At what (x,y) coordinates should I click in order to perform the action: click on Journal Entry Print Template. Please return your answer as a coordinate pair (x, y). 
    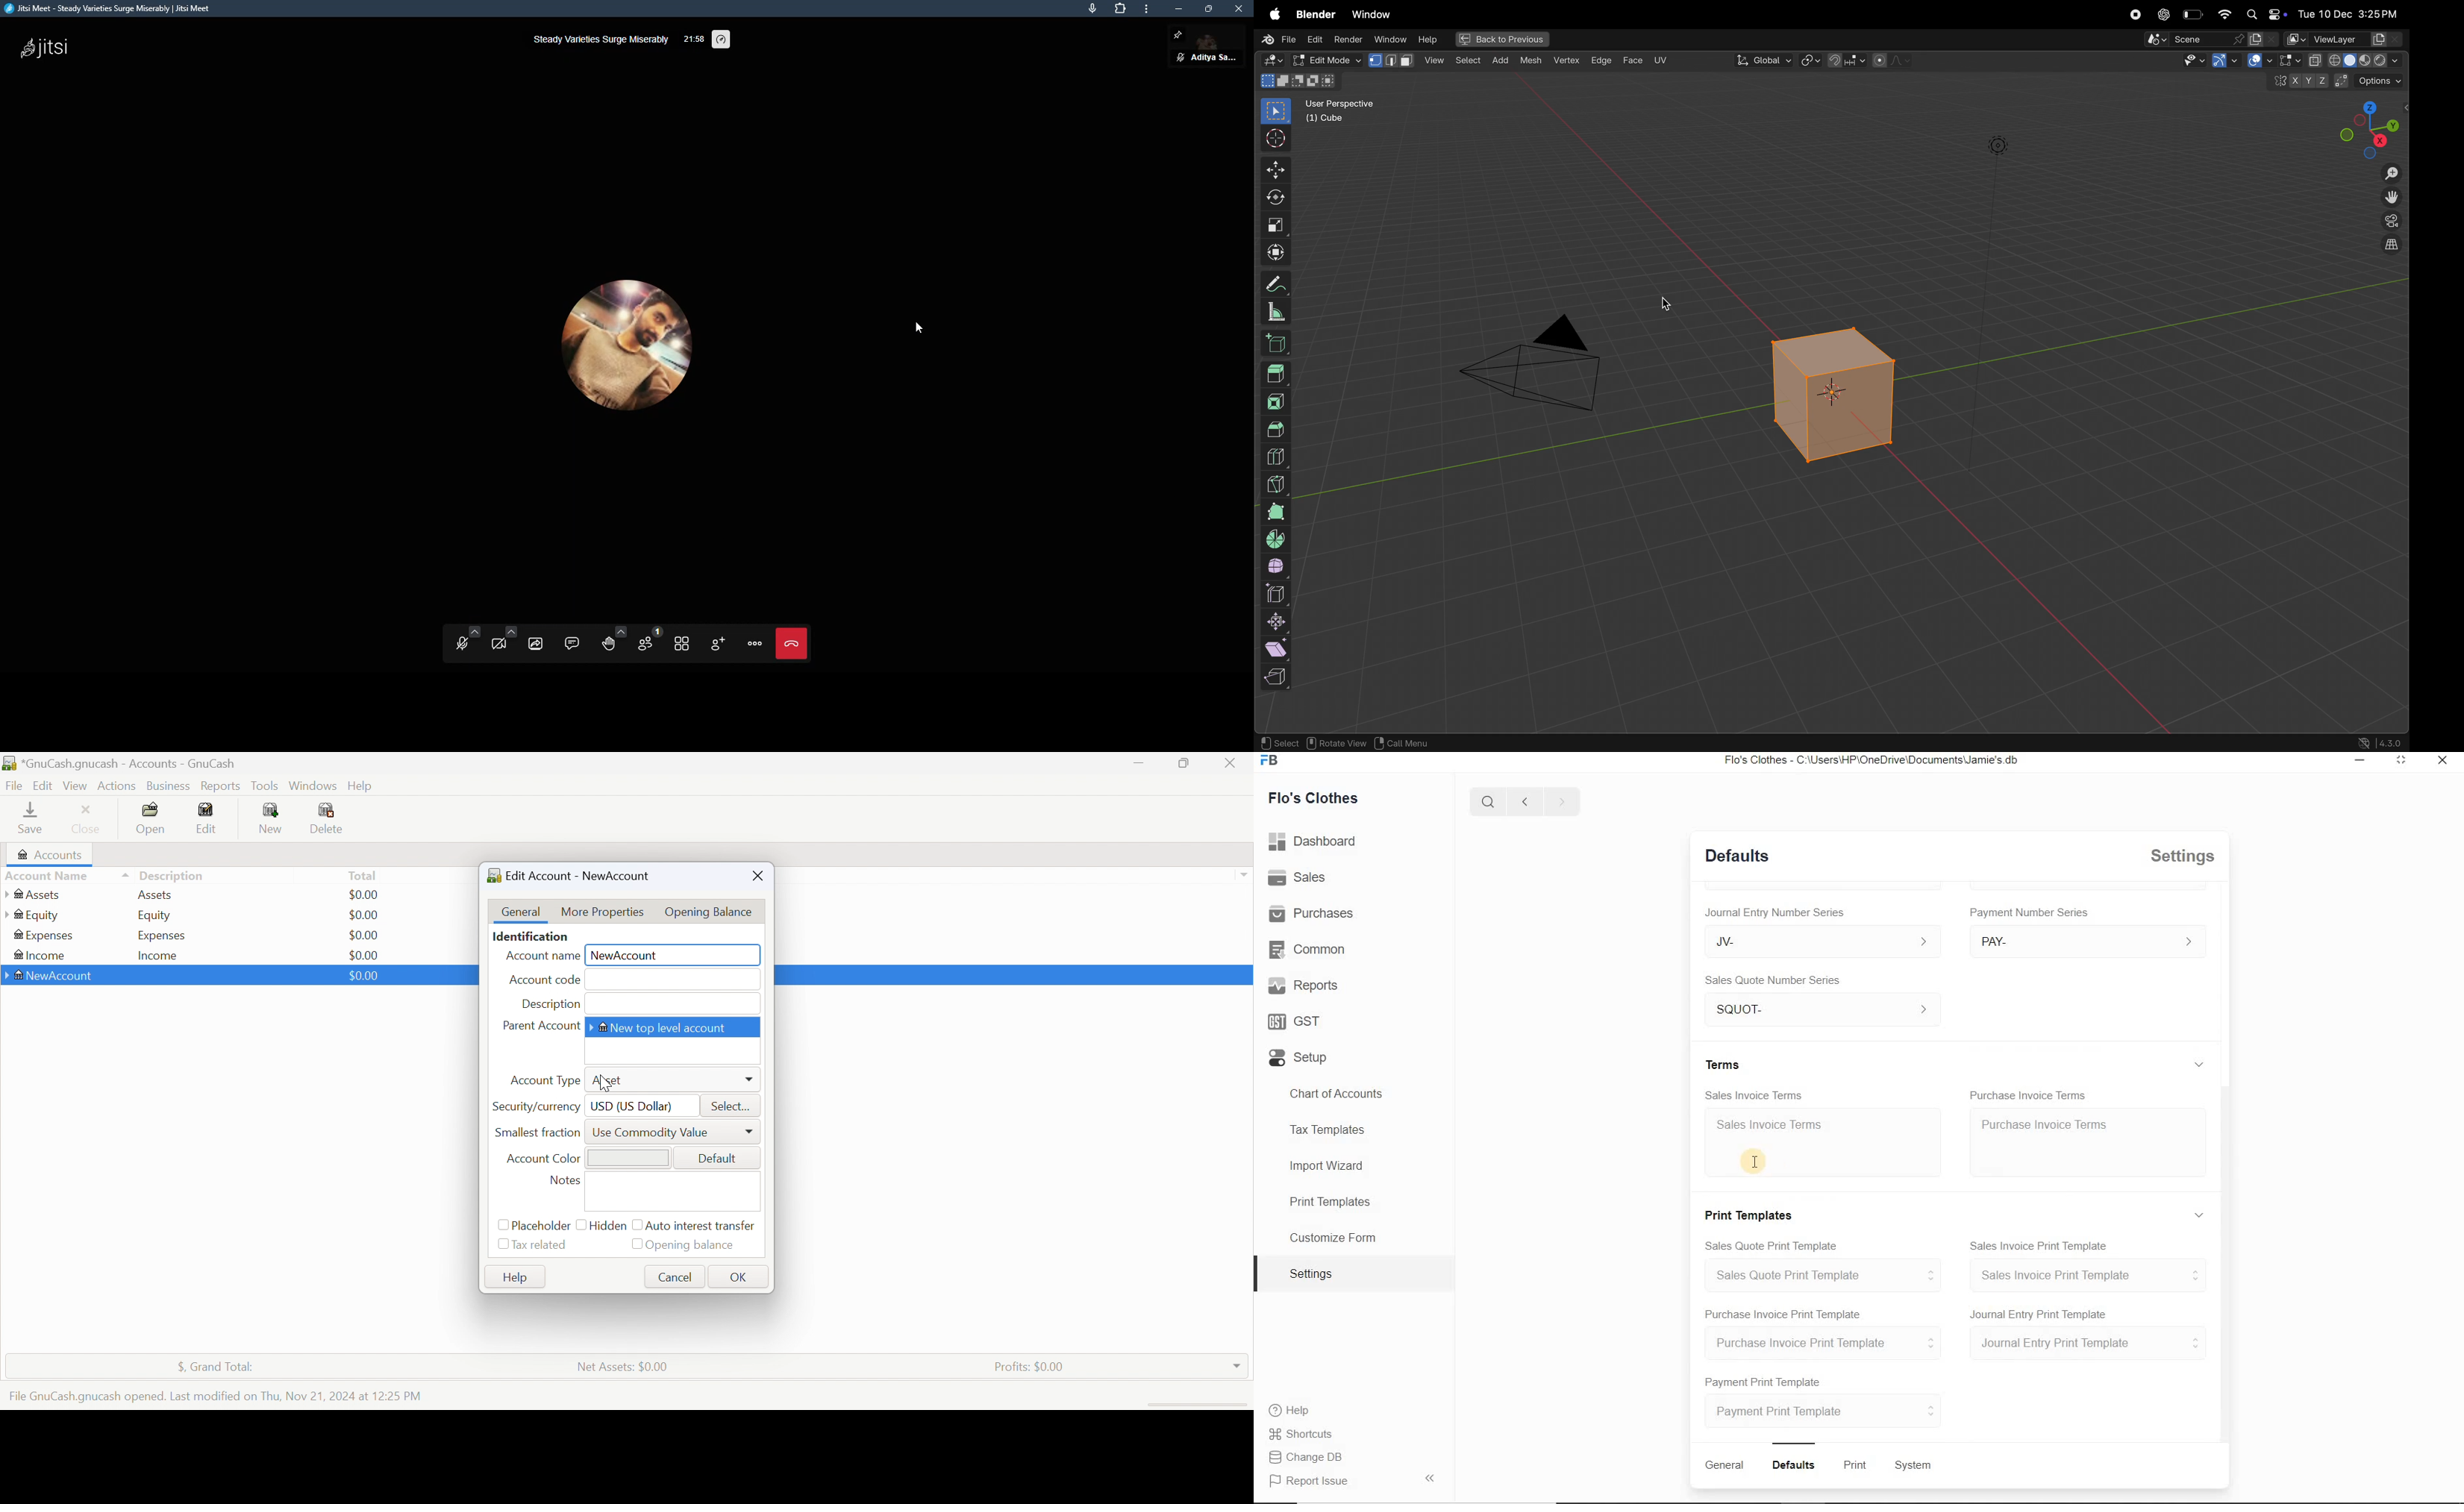
    Looking at the image, I should click on (2038, 1313).